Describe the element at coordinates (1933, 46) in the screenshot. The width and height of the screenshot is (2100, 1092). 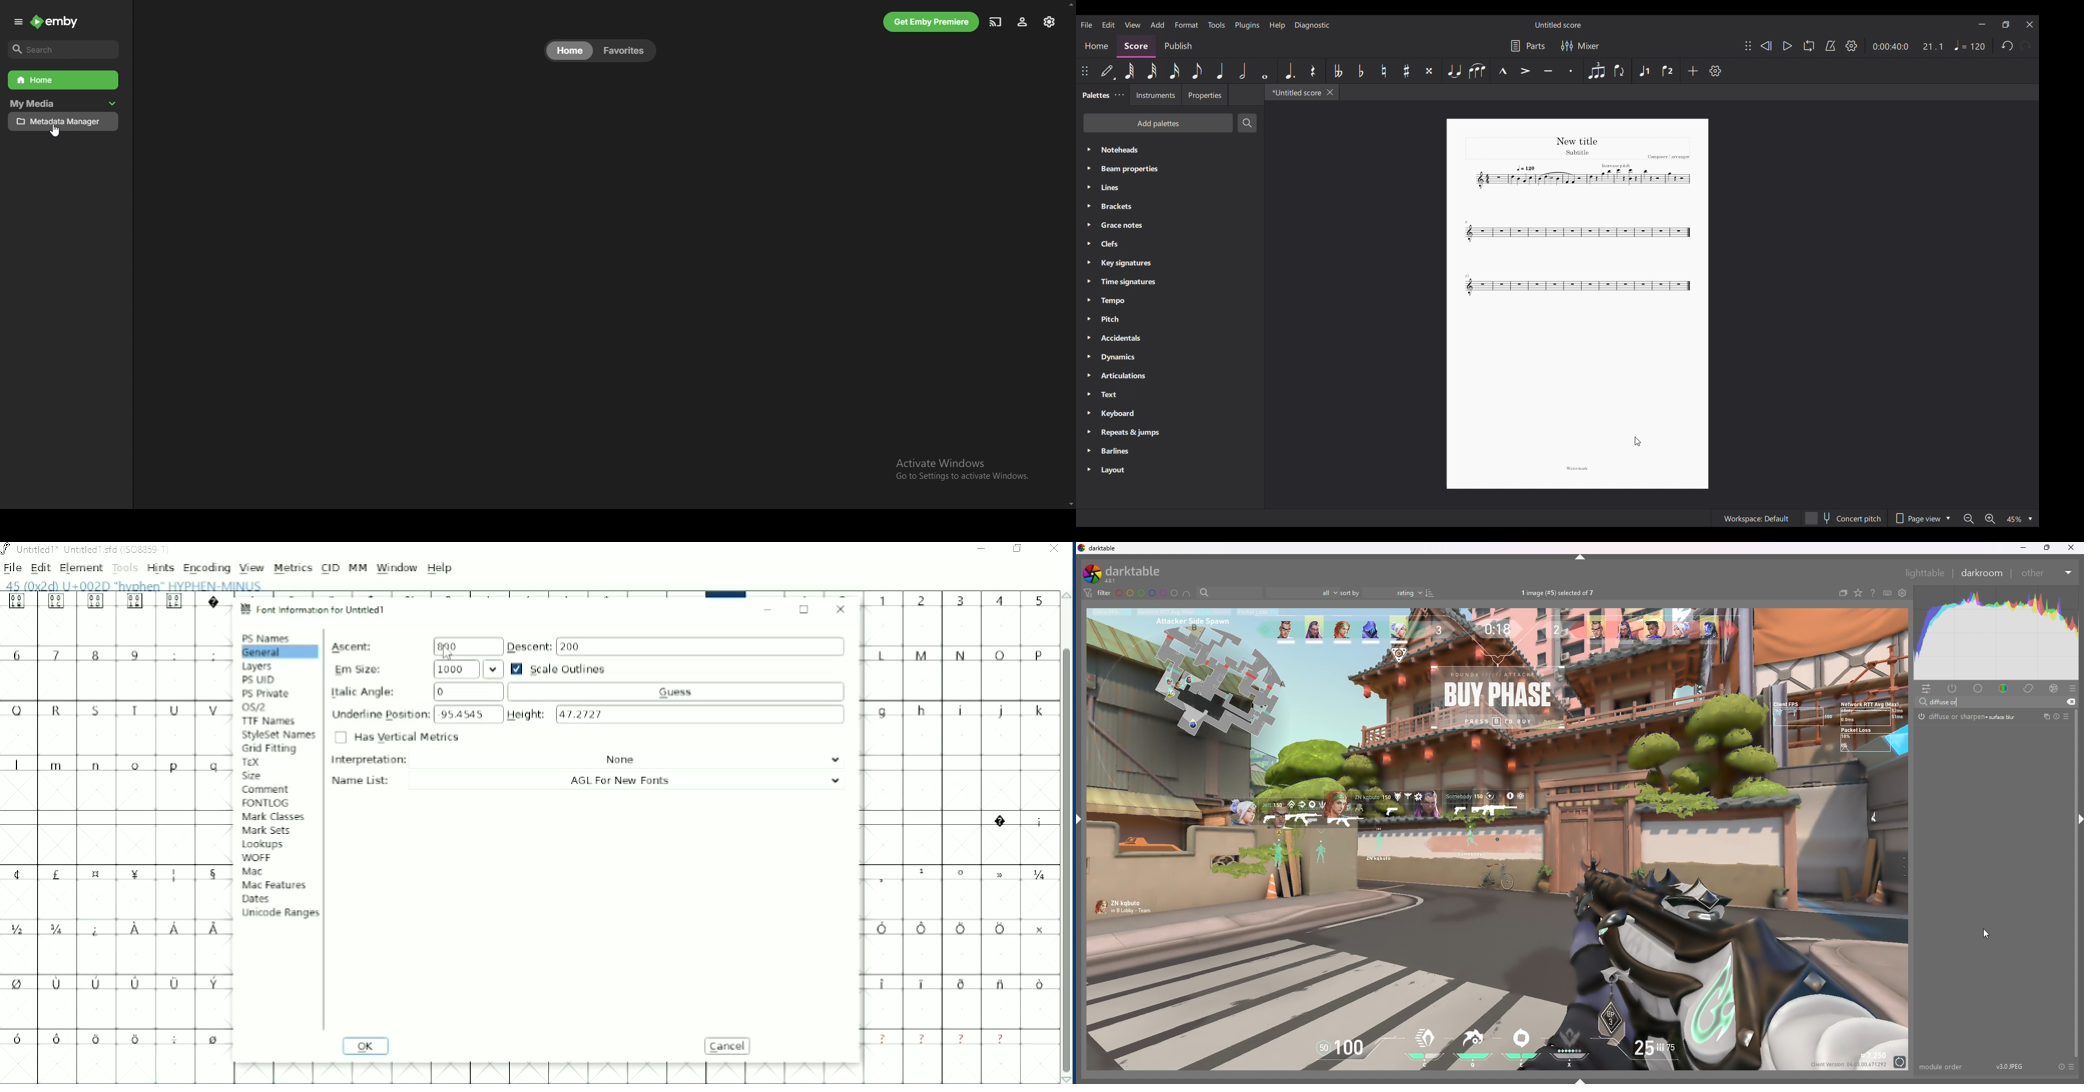
I see `Current ratio` at that location.